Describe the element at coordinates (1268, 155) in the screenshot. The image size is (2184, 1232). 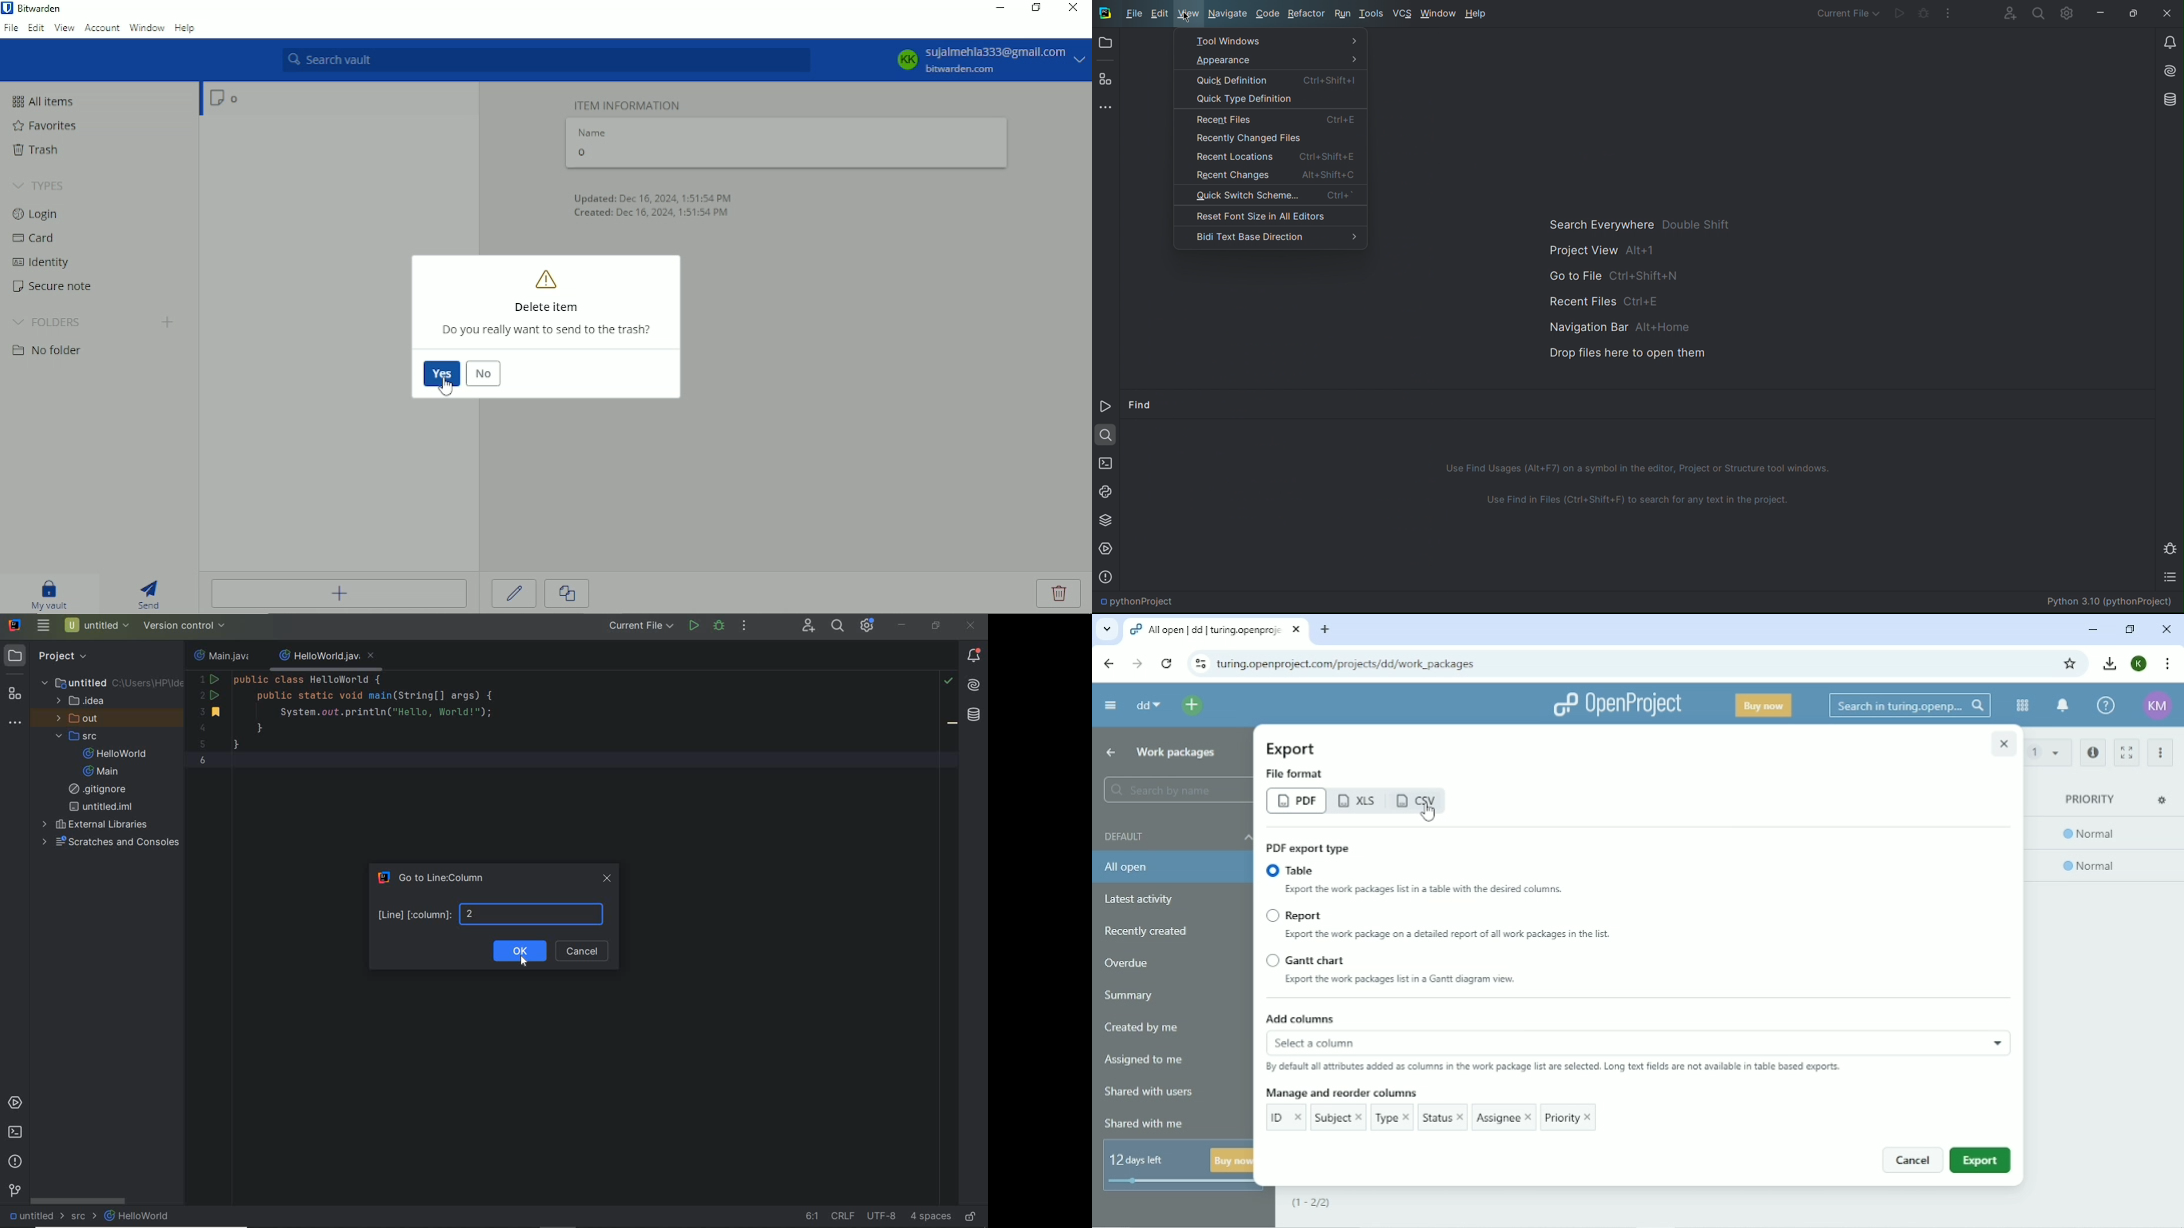
I see `Recent Locations` at that location.